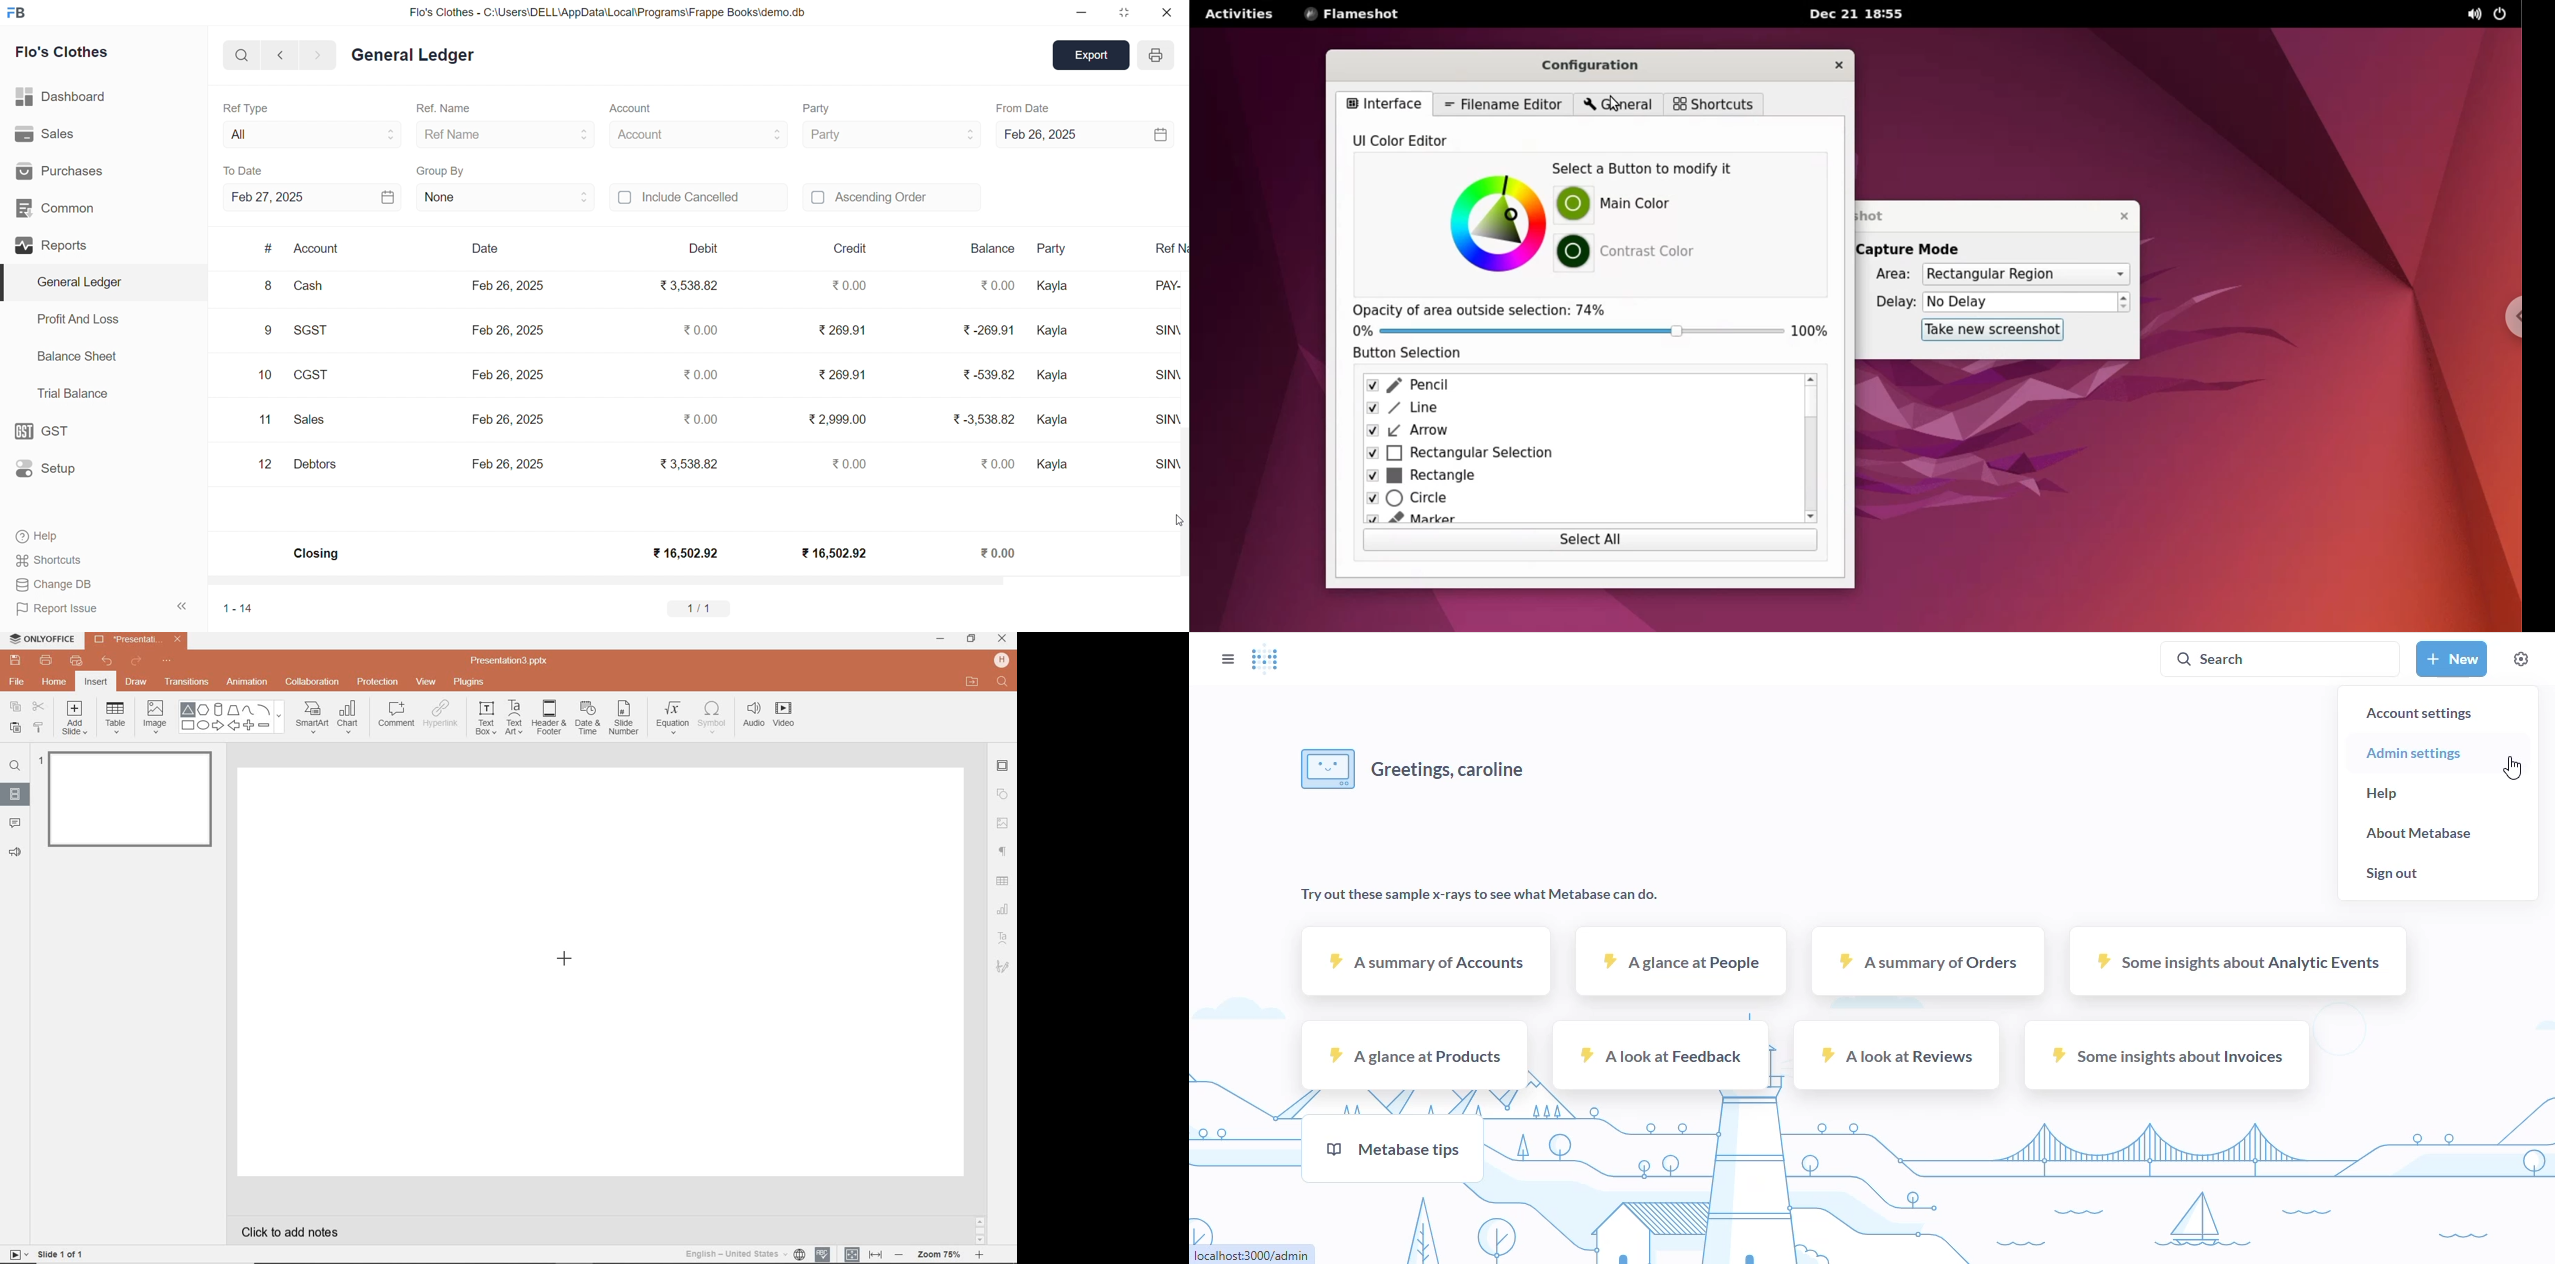  What do you see at coordinates (315, 465) in the screenshot?
I see `Debtors` at bounding box center [315, 465].